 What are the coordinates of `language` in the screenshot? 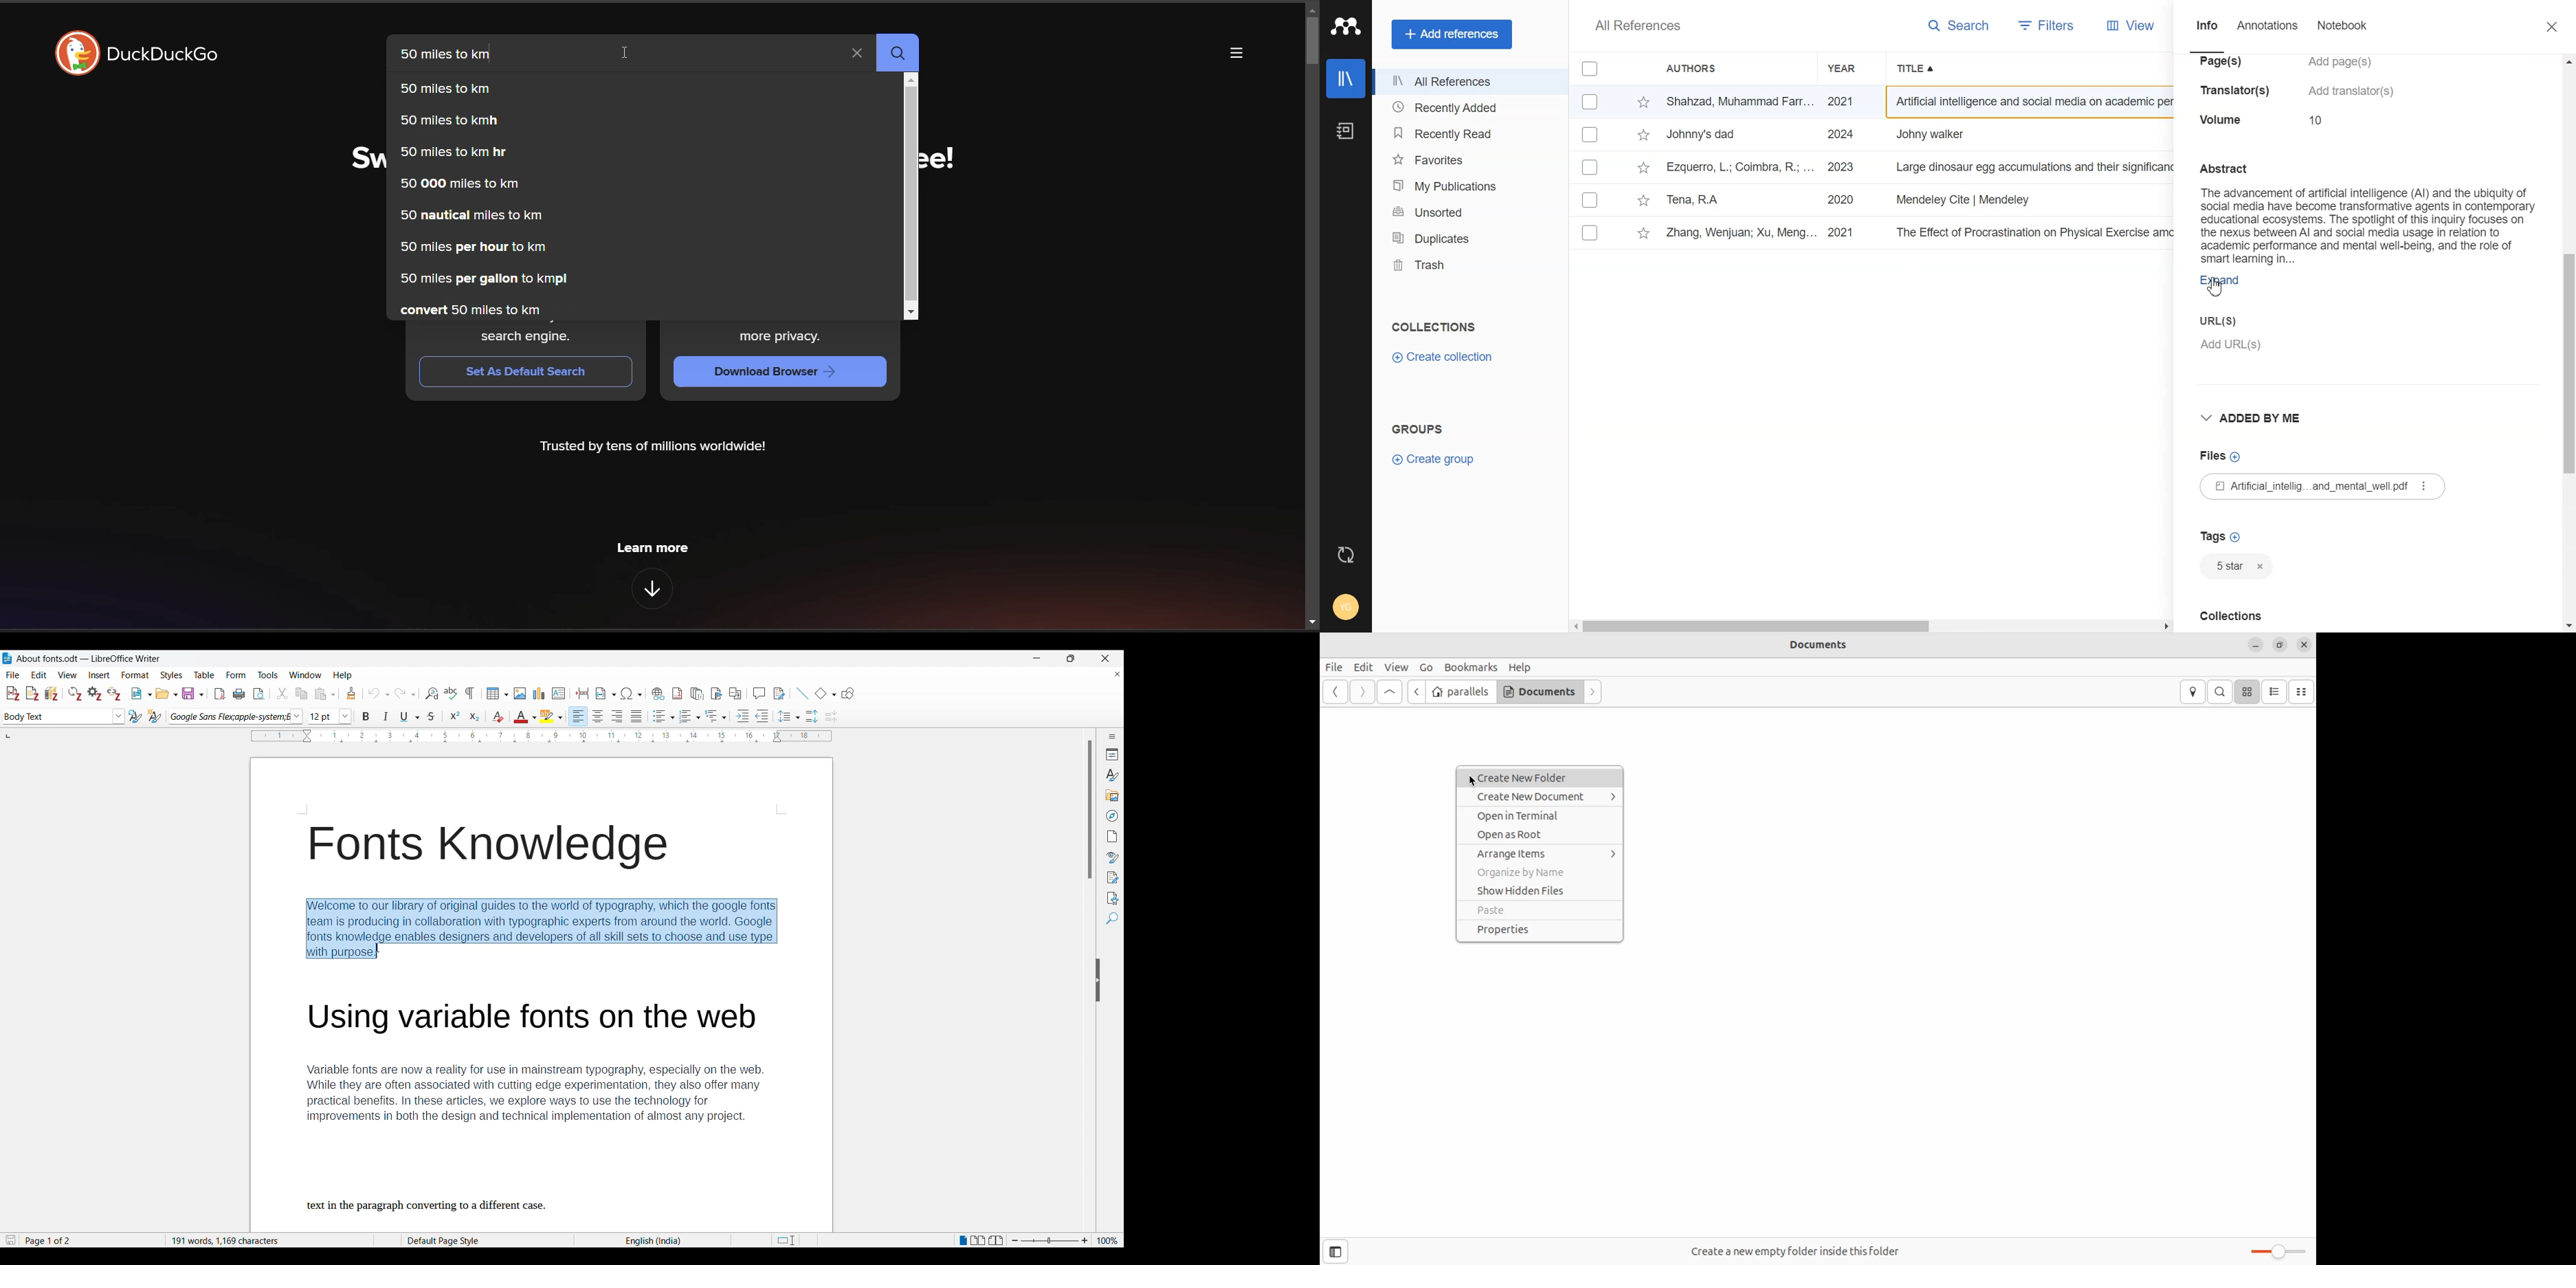 It's located at (659, 1240).